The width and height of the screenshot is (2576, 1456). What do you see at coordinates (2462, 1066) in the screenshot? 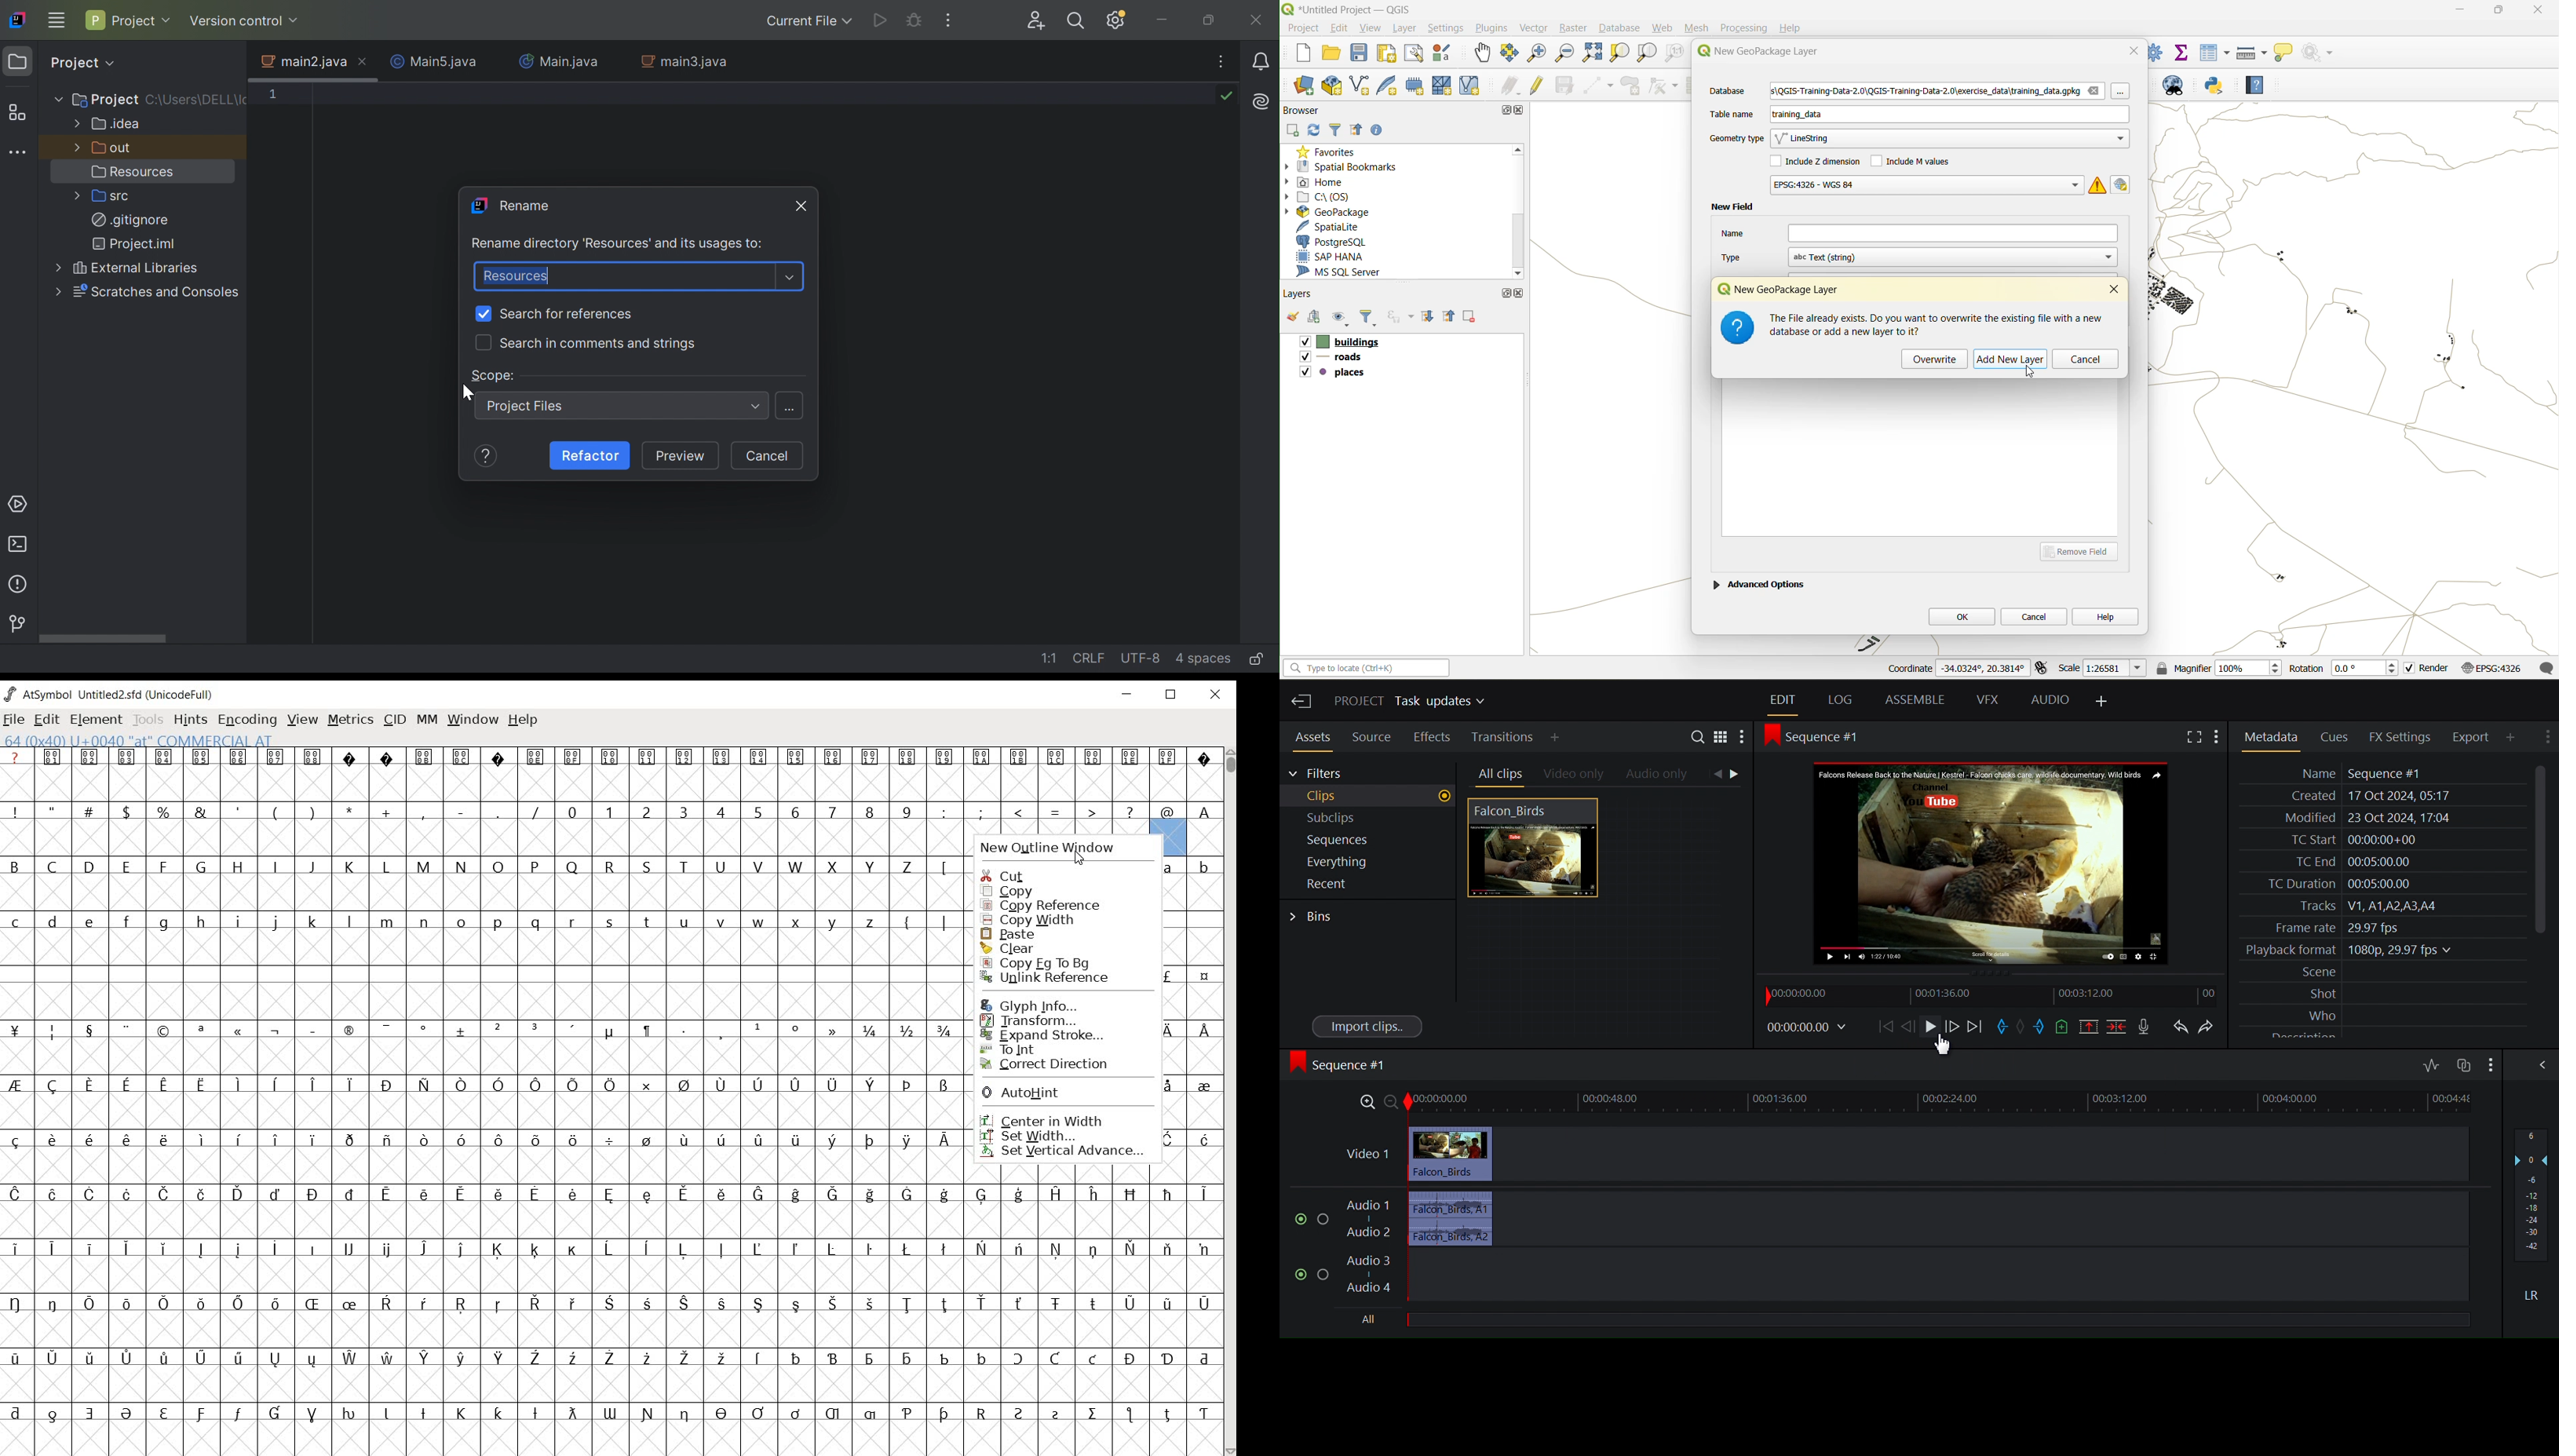
I see `Toggle audio track sync` at bounding box center [2462, 1066].